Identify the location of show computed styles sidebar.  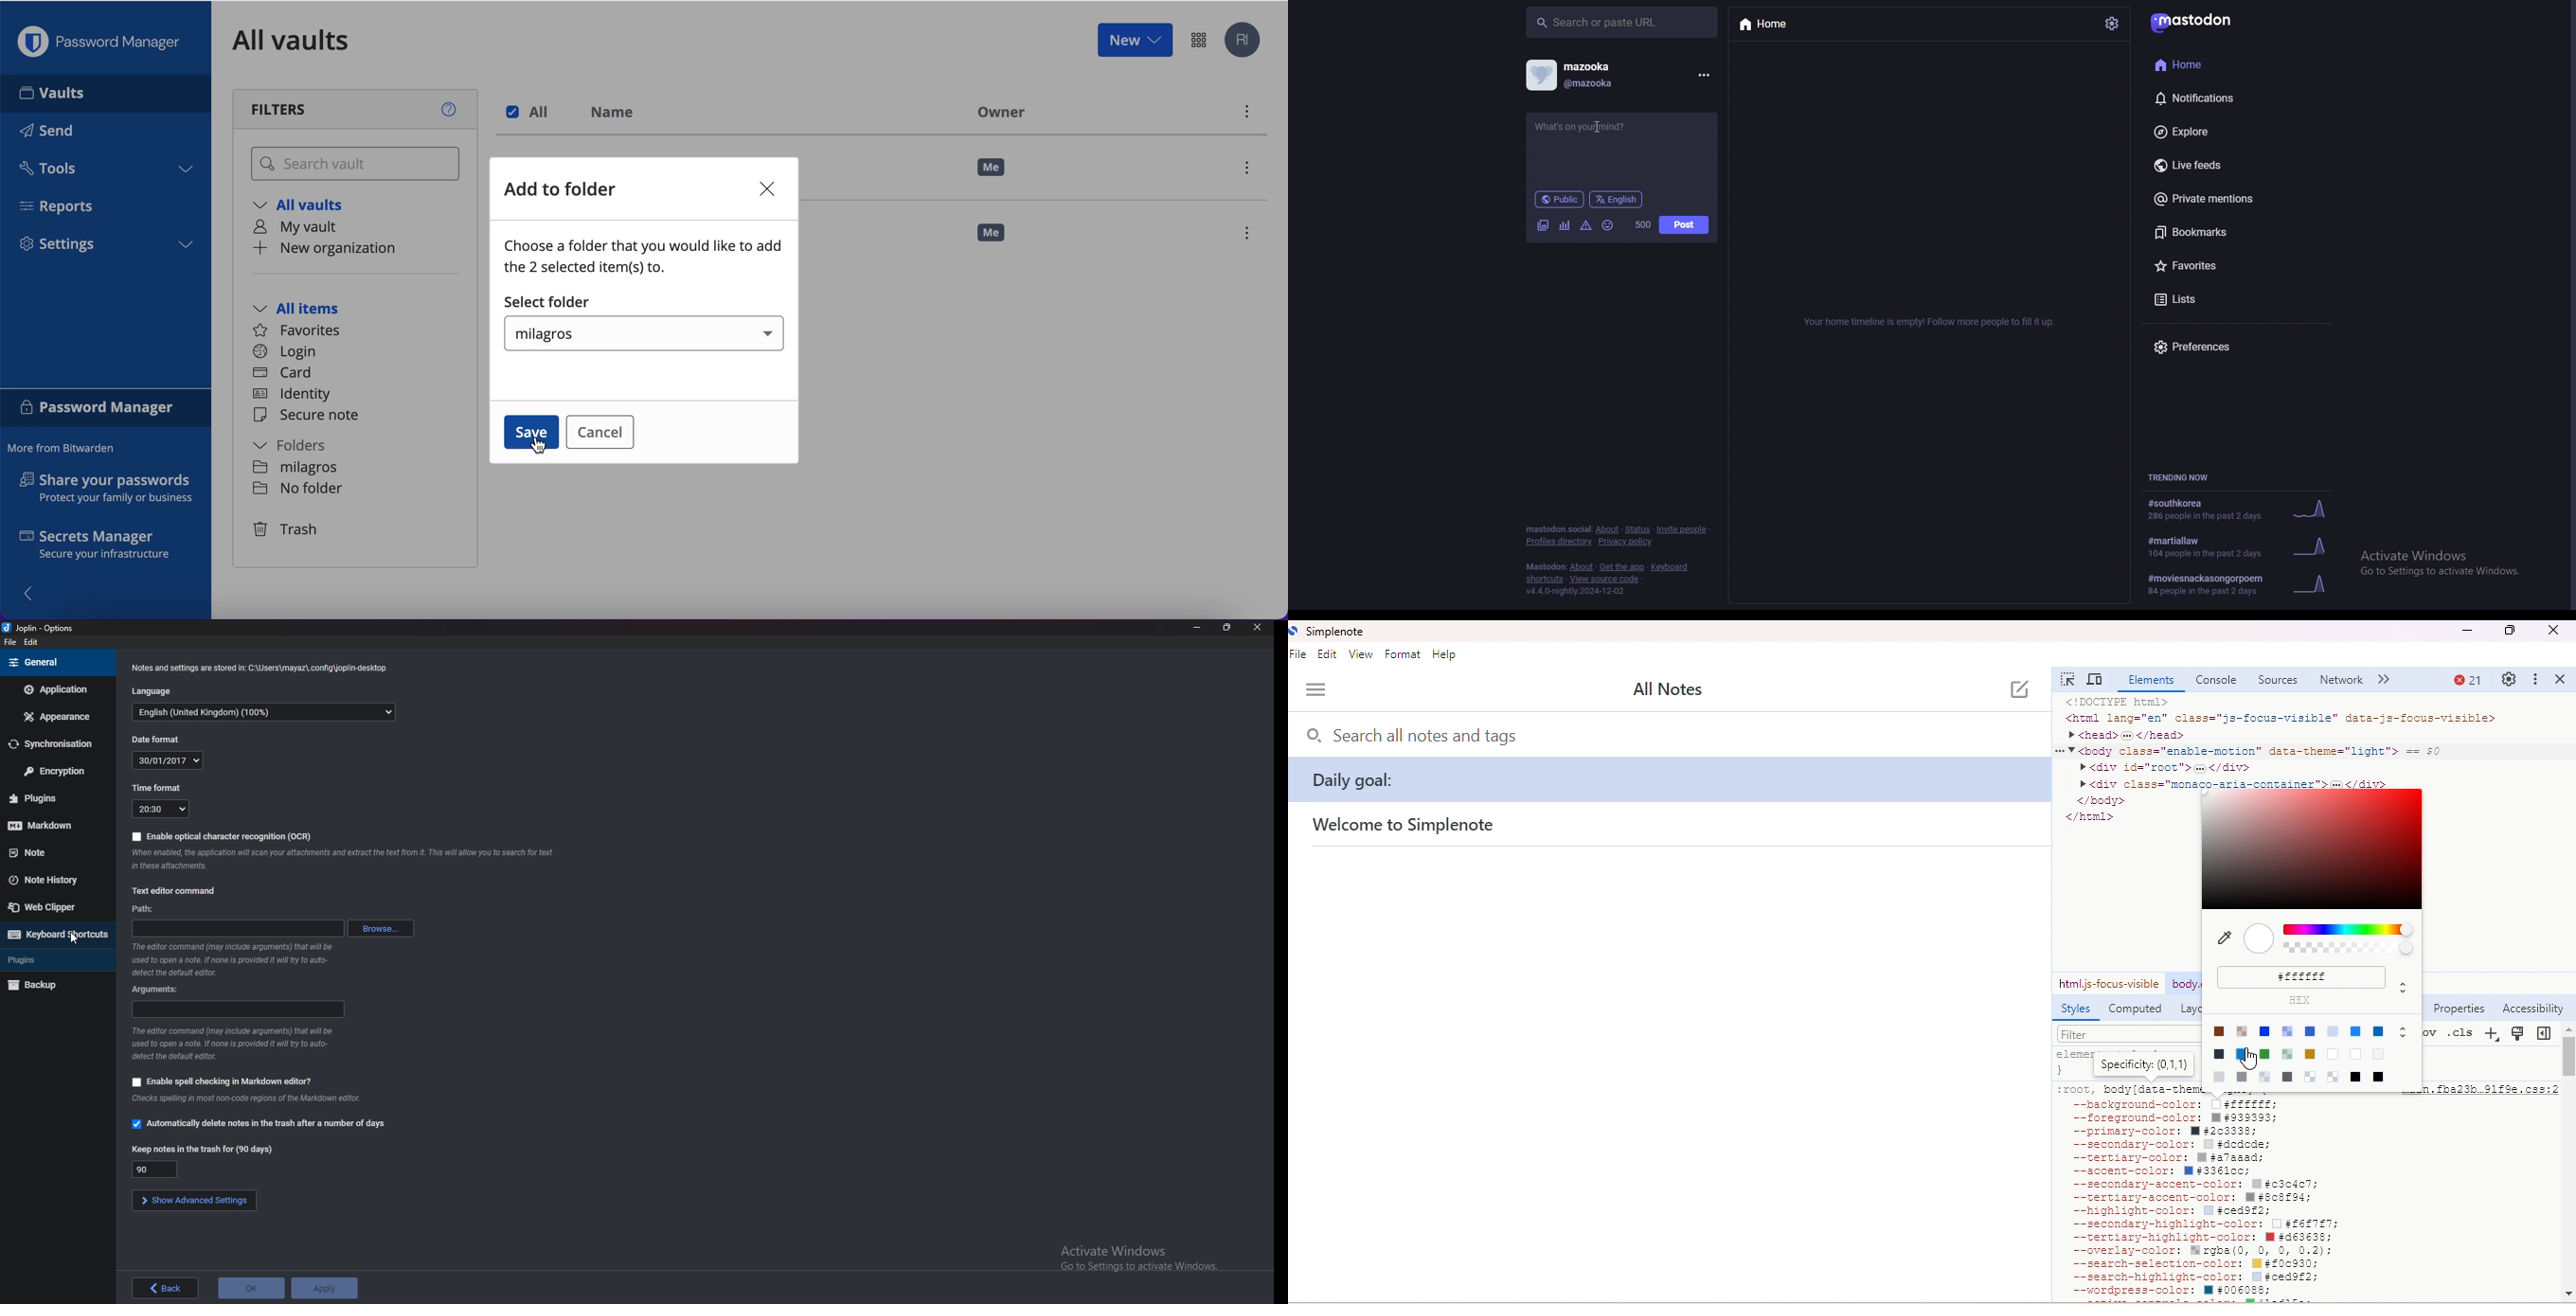
(2546, 1033).